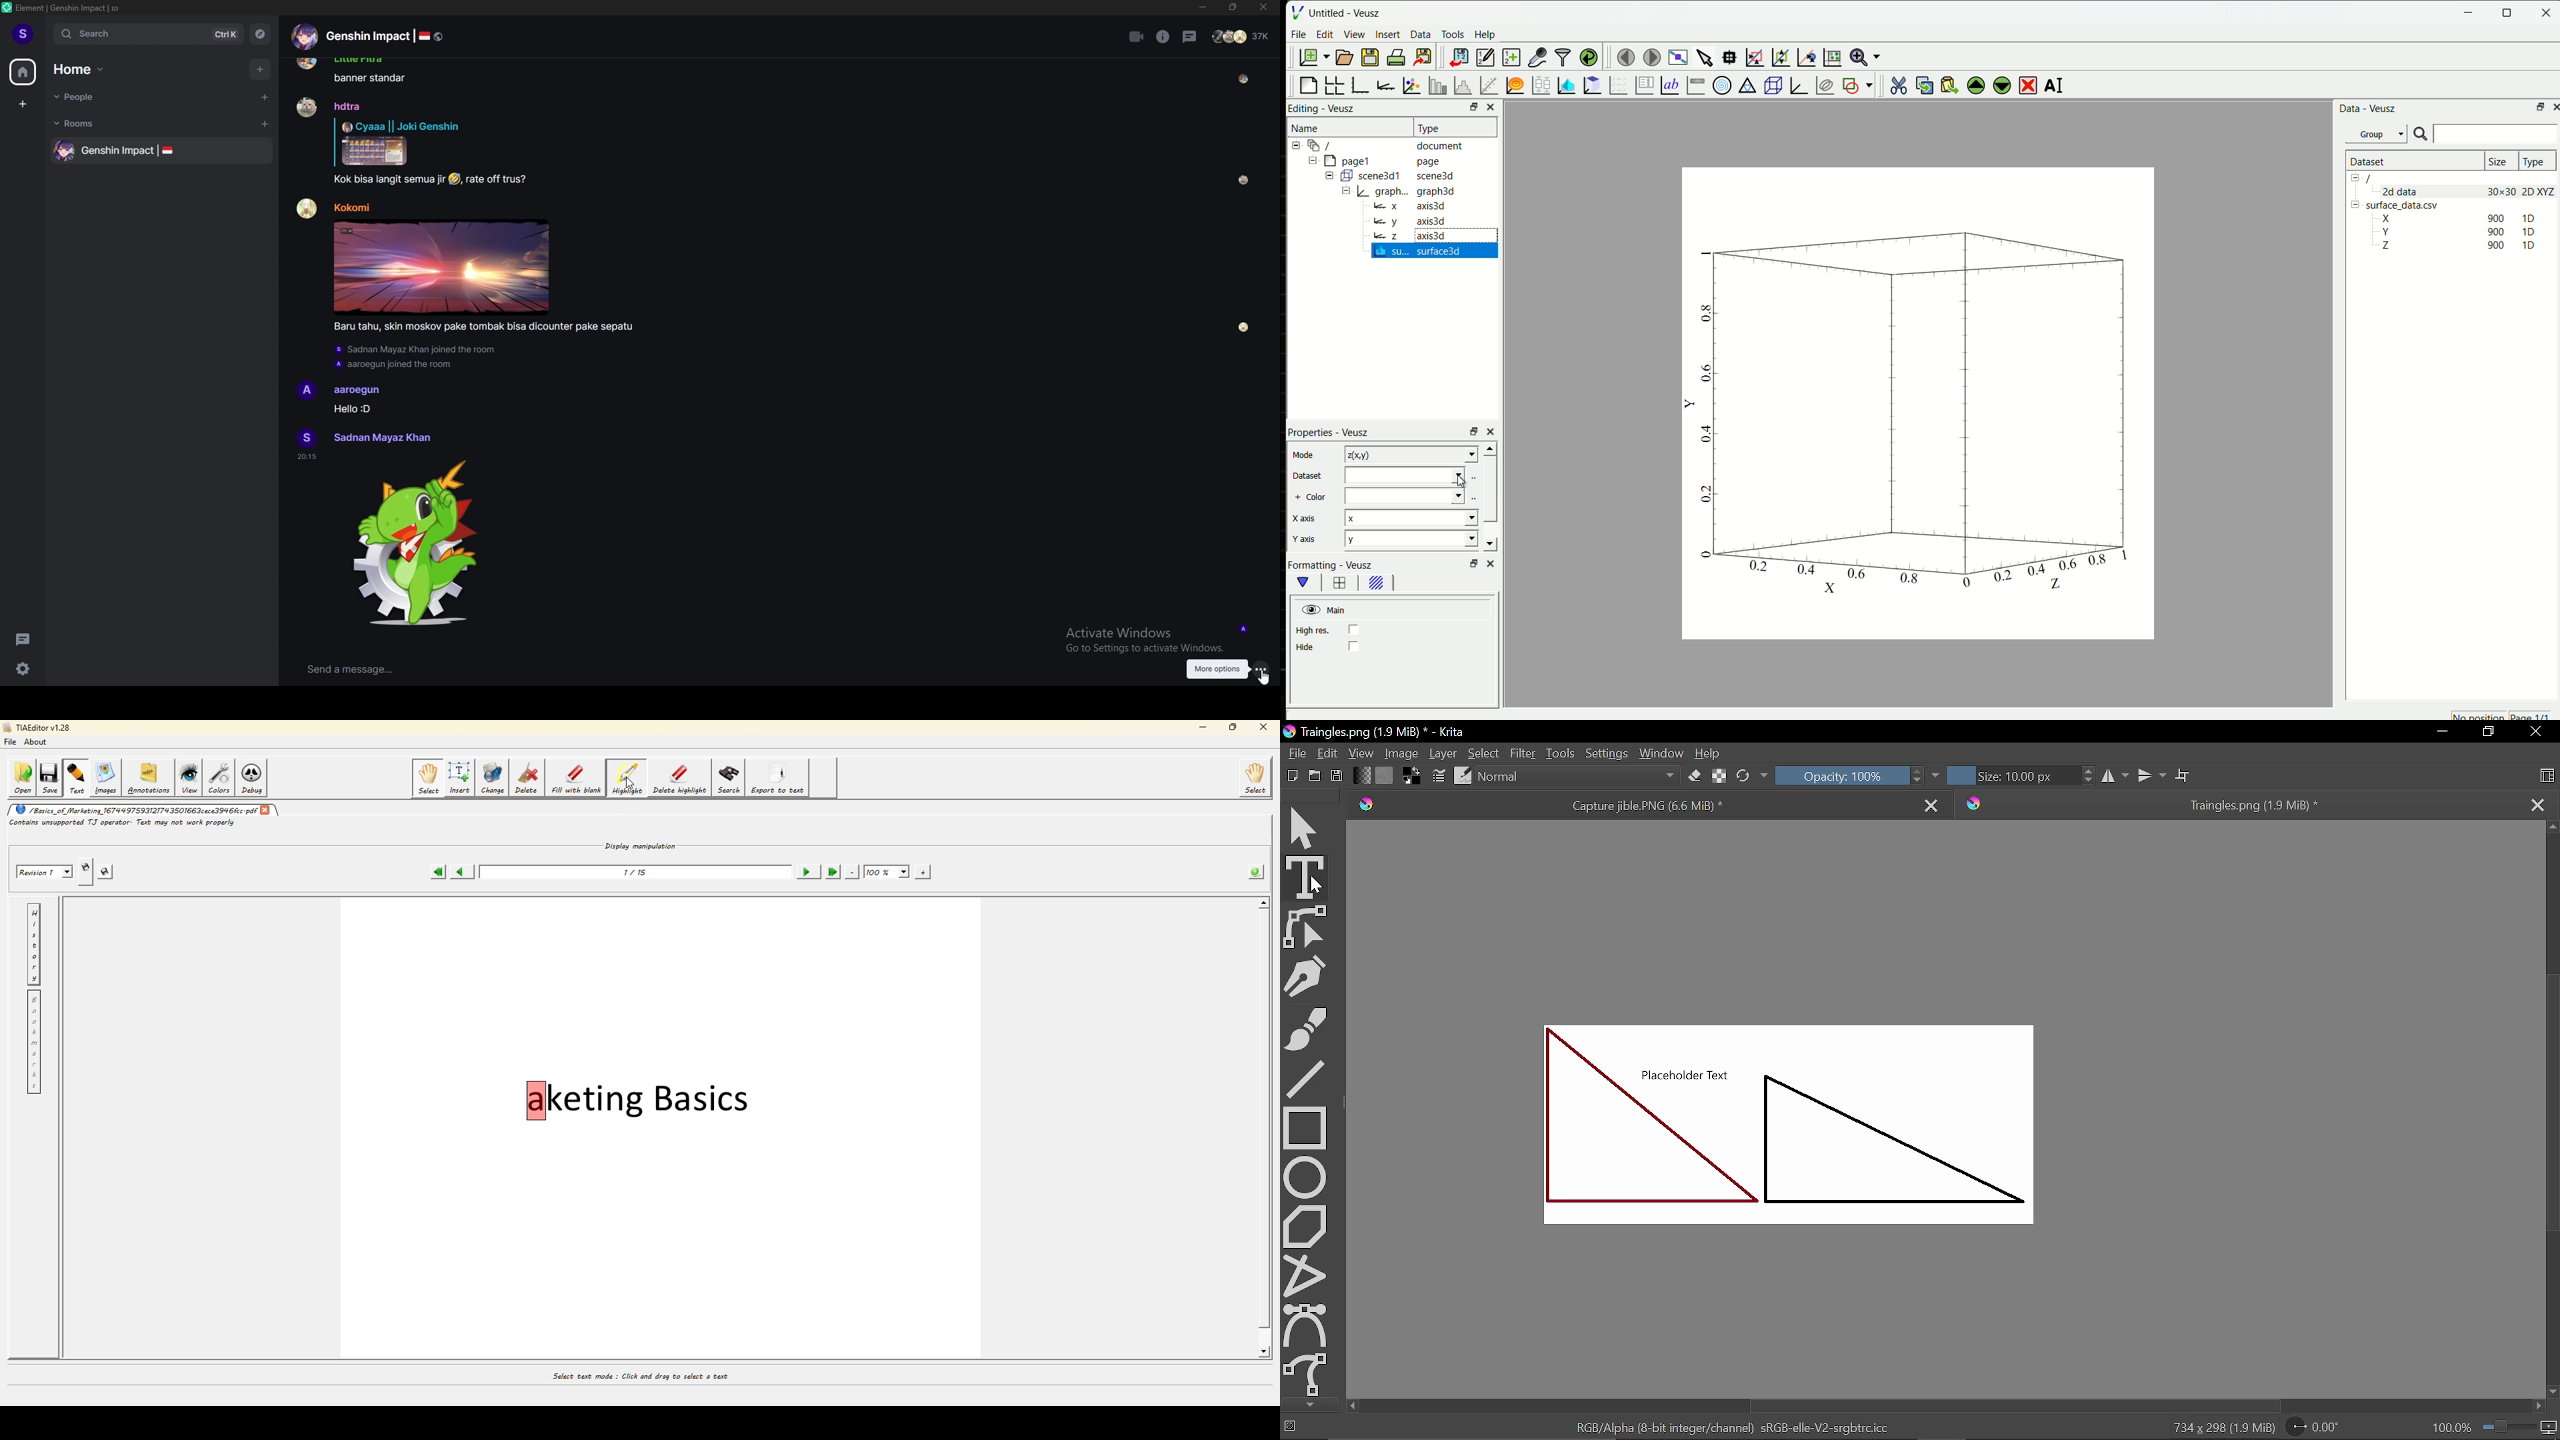  I want to click on X axis, so click(1304, 518).